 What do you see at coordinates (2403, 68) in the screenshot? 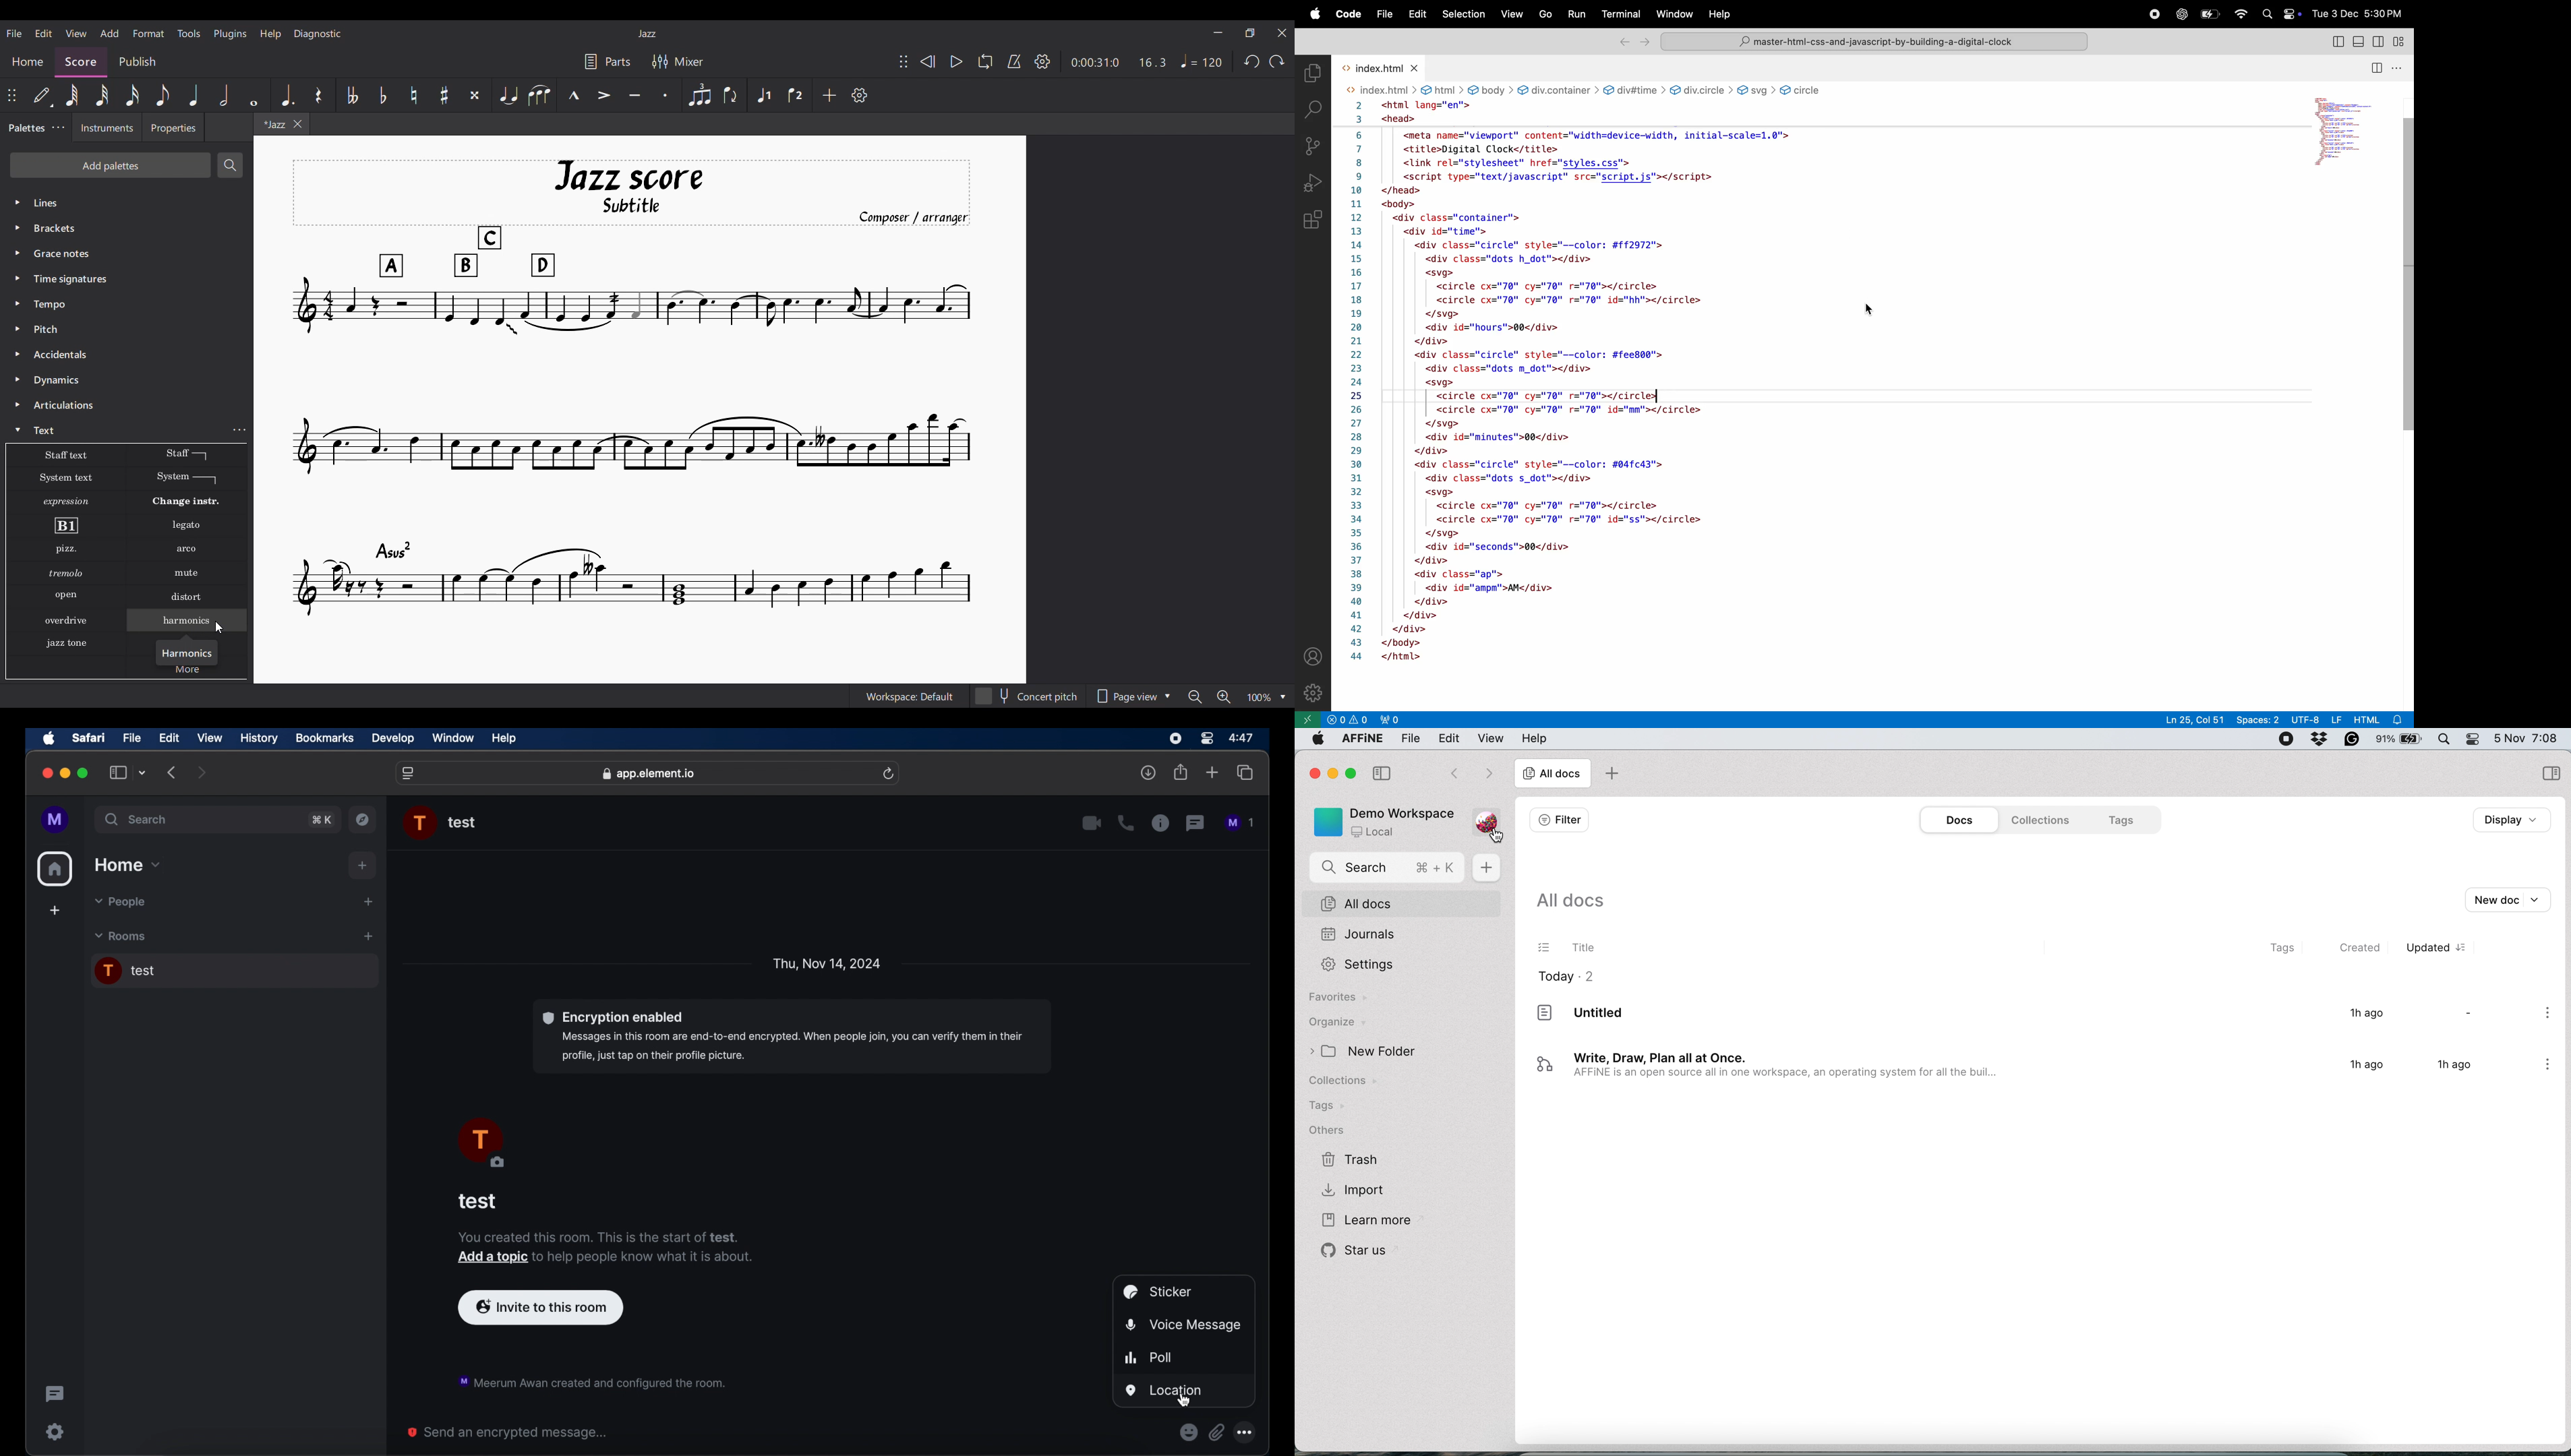
I see `More actions` at bounding box center [2403, 68].